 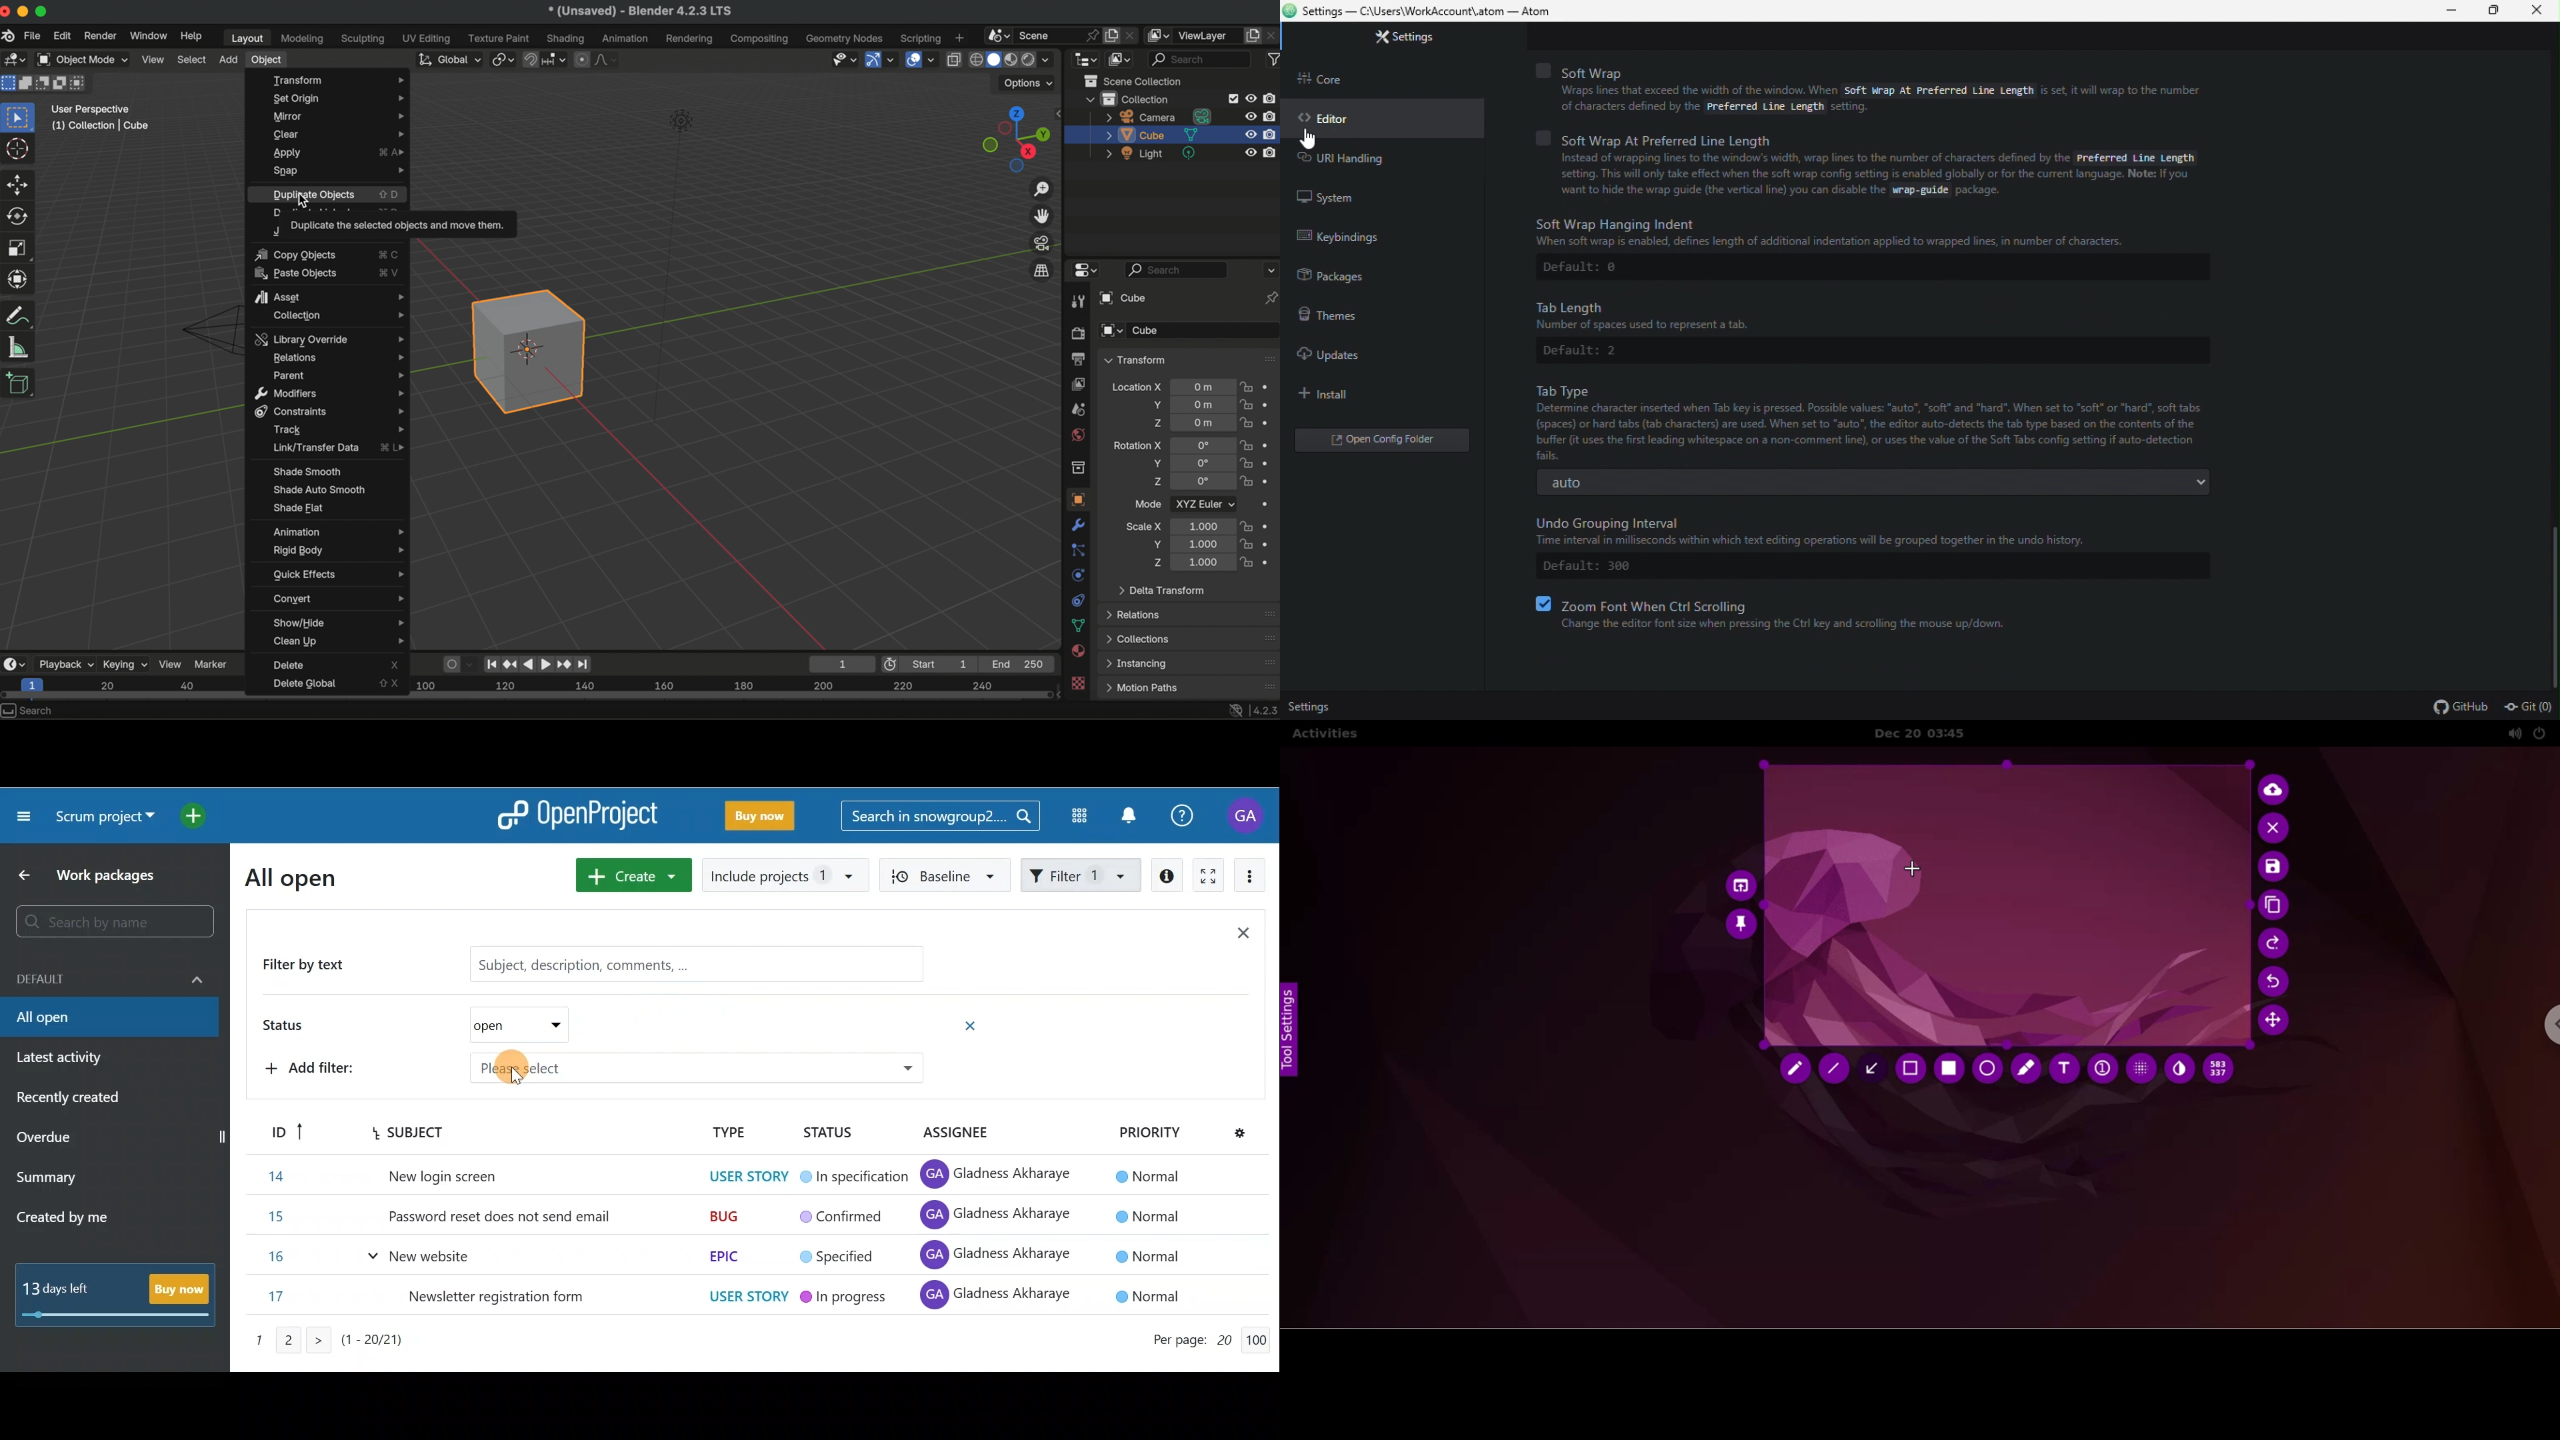 I want to click on add, so click(x=228, y=59).